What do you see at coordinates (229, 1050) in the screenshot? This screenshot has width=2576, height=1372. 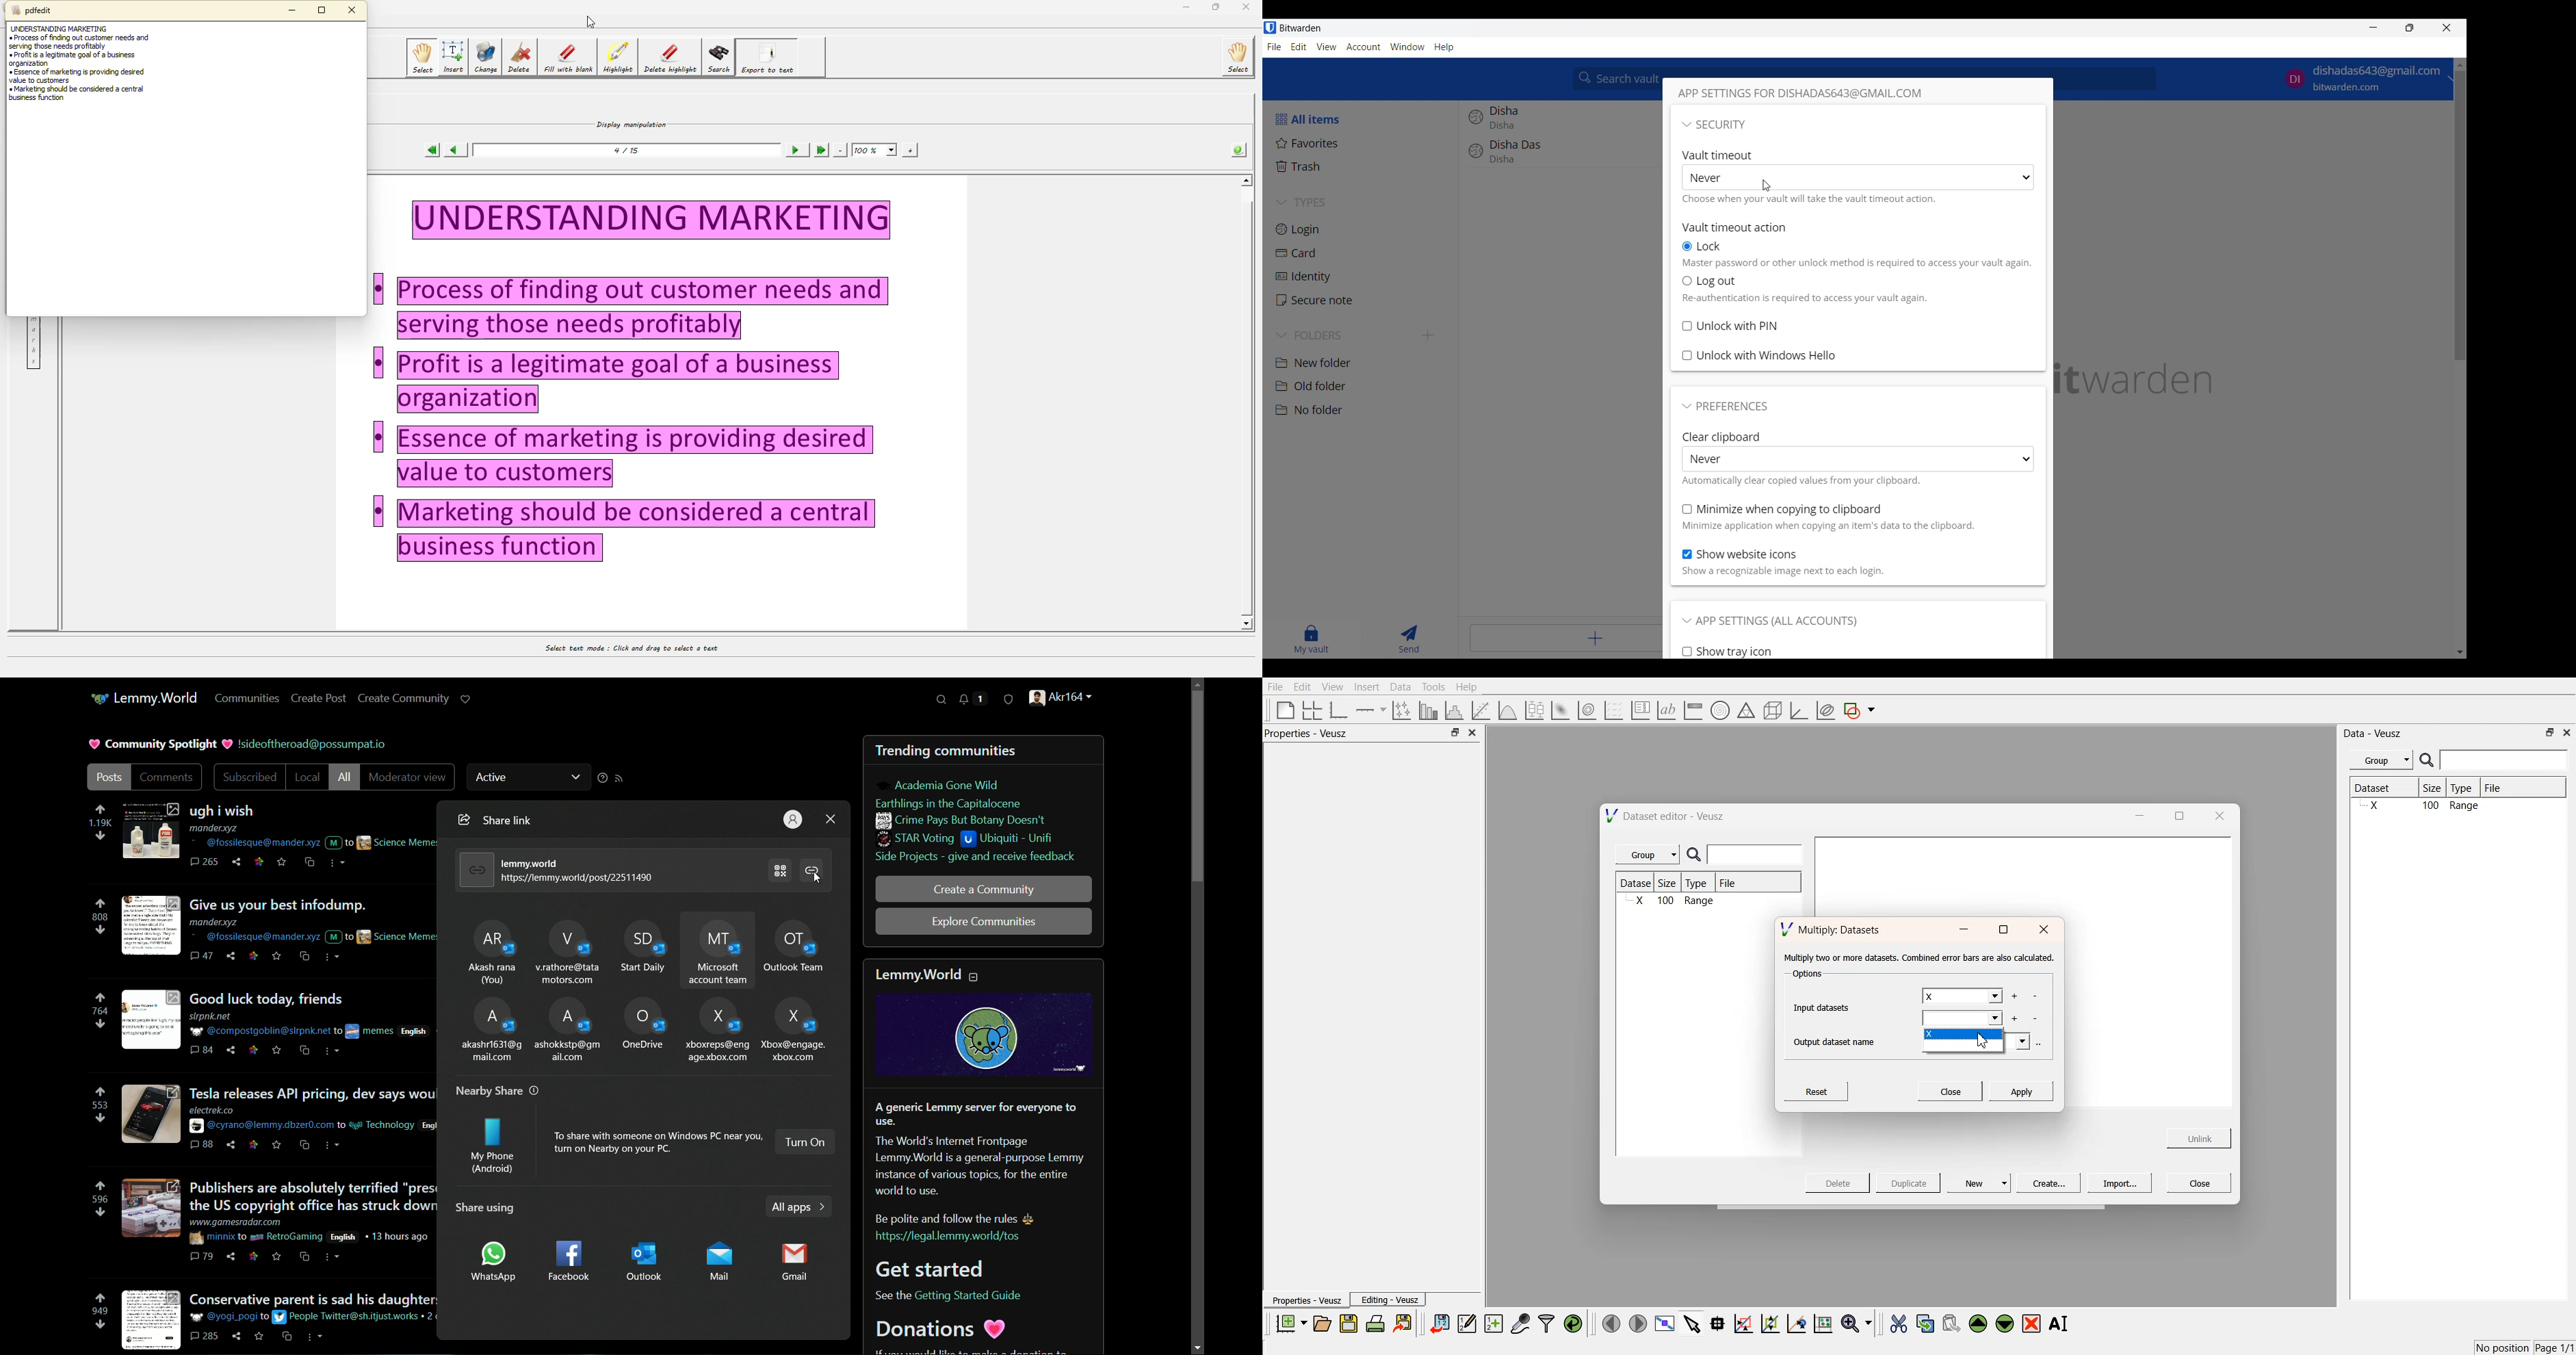 I see `share` at bounding box center [229, 1050].